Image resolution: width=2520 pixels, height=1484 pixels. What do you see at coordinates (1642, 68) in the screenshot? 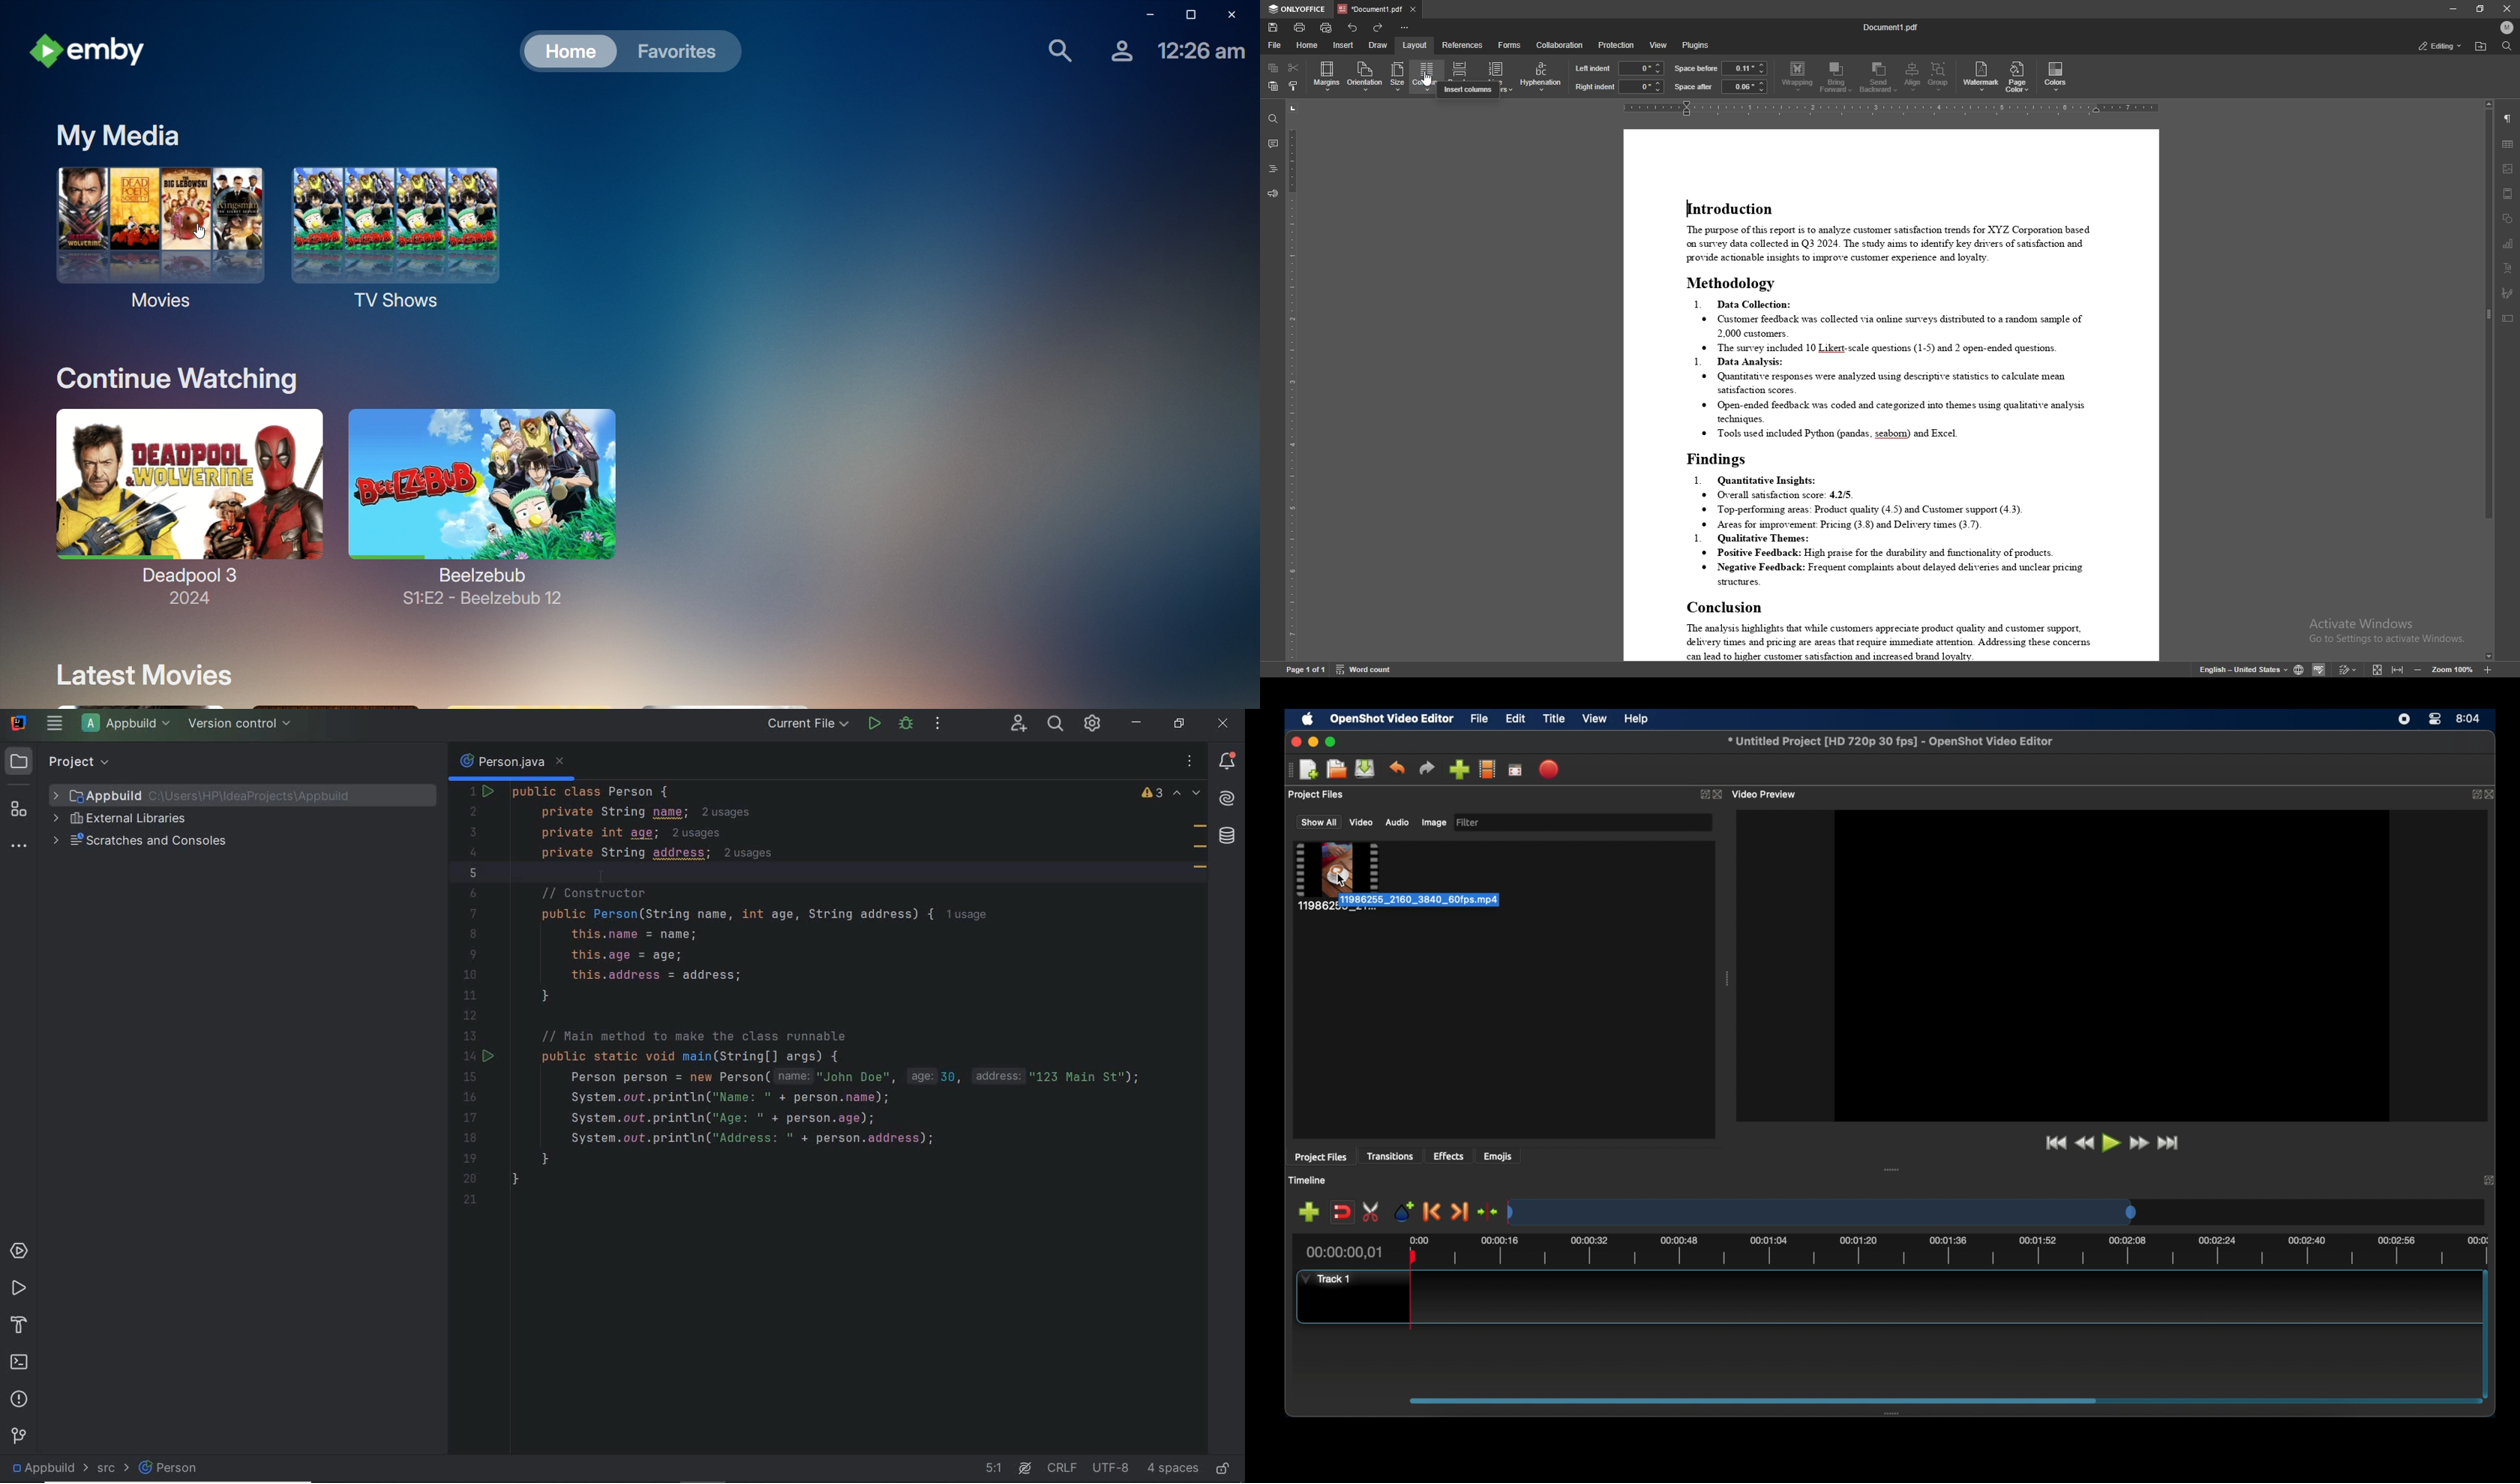
I see `left indent input` at bounding box center [1642, 68].